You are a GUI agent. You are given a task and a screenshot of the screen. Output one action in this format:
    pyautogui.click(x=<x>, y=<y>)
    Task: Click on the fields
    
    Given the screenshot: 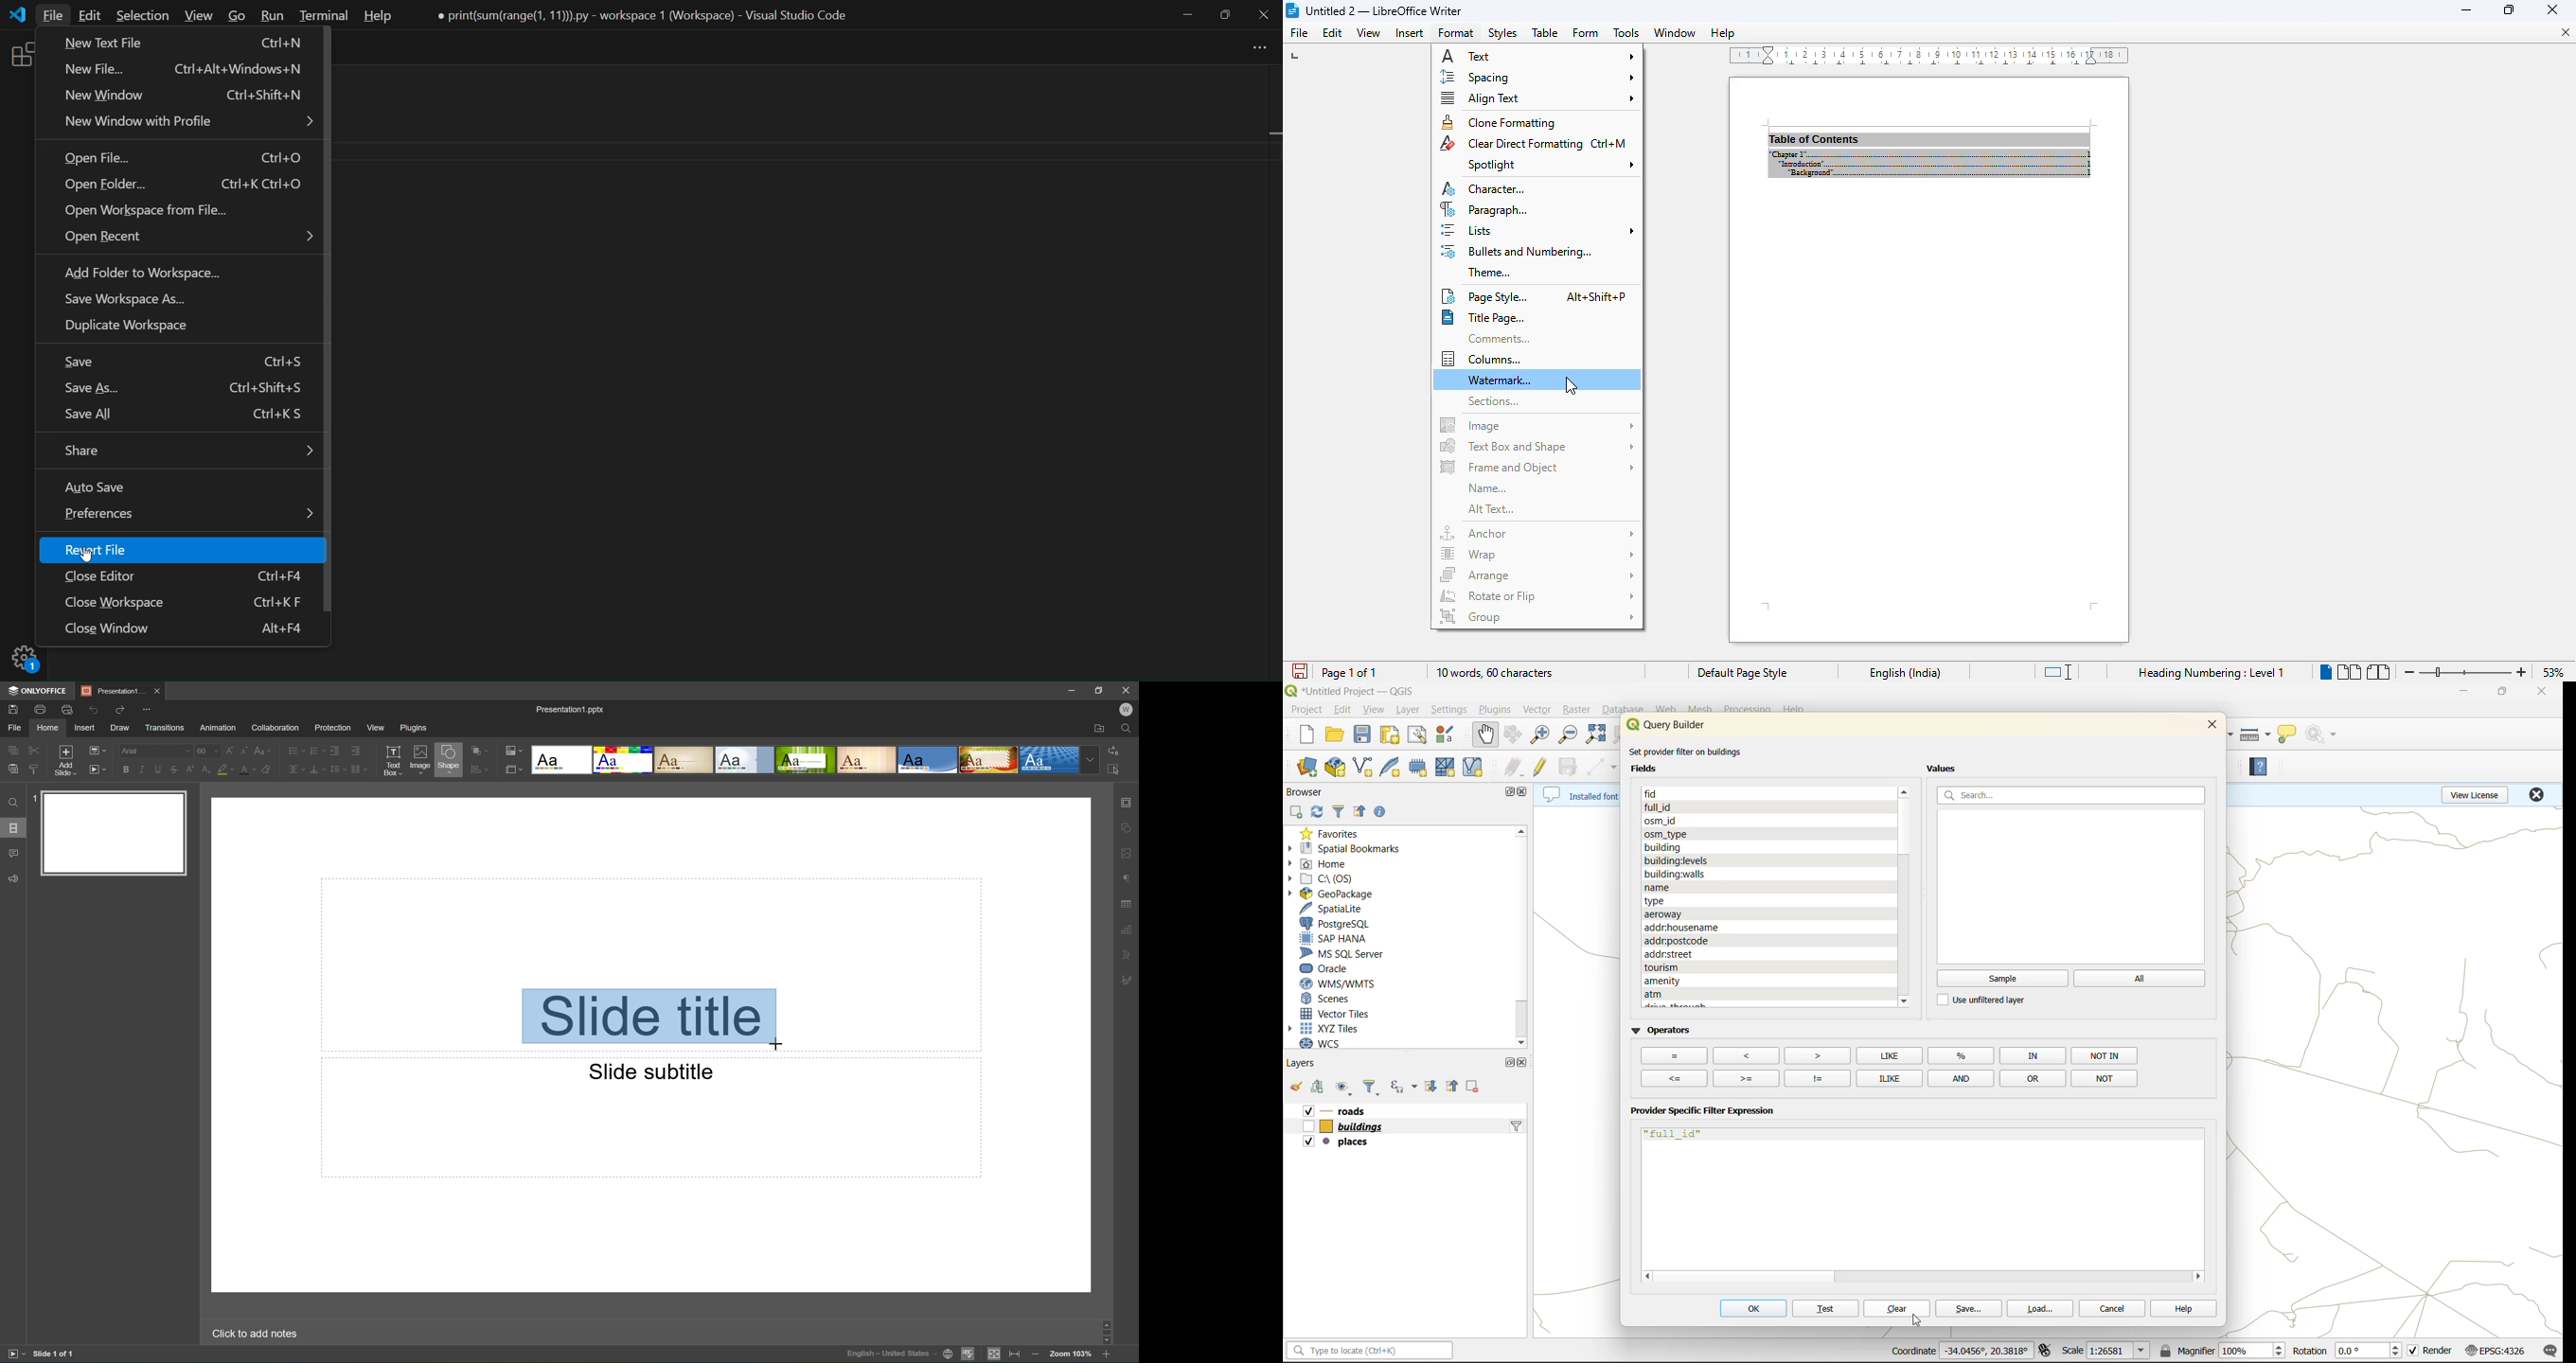 What is the action you would take?
    pyautogui.click(x=1680, y=860)
    